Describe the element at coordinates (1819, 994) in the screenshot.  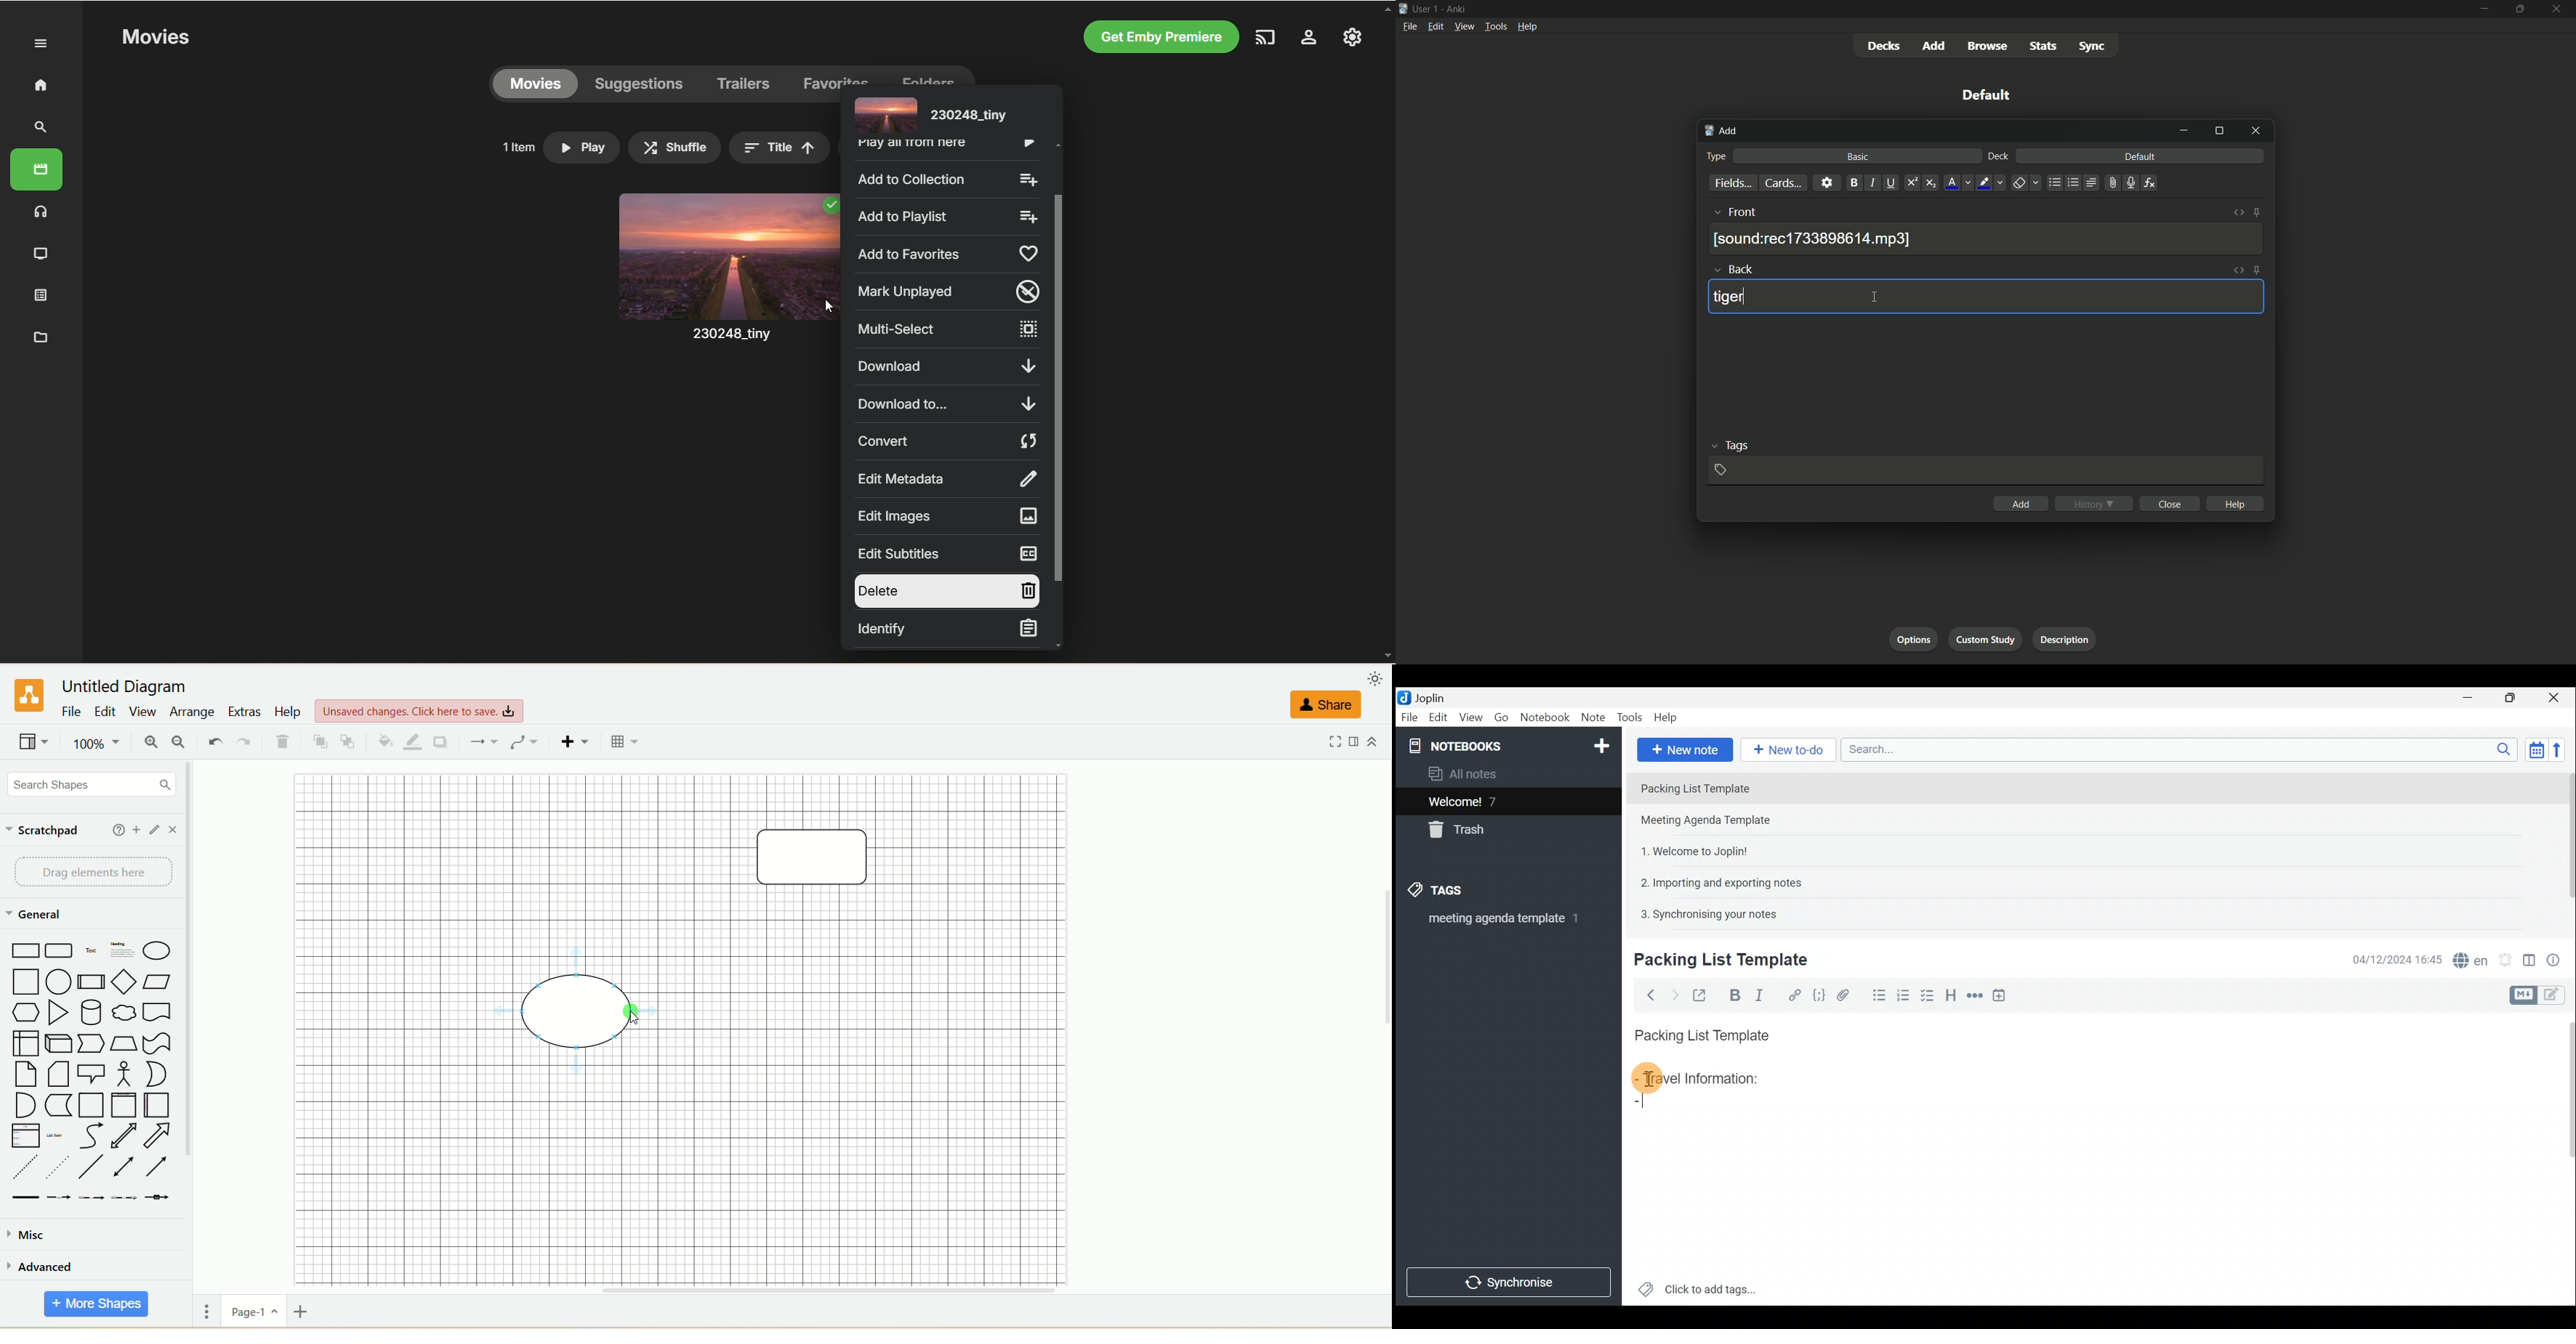
I see `Code` at that location.